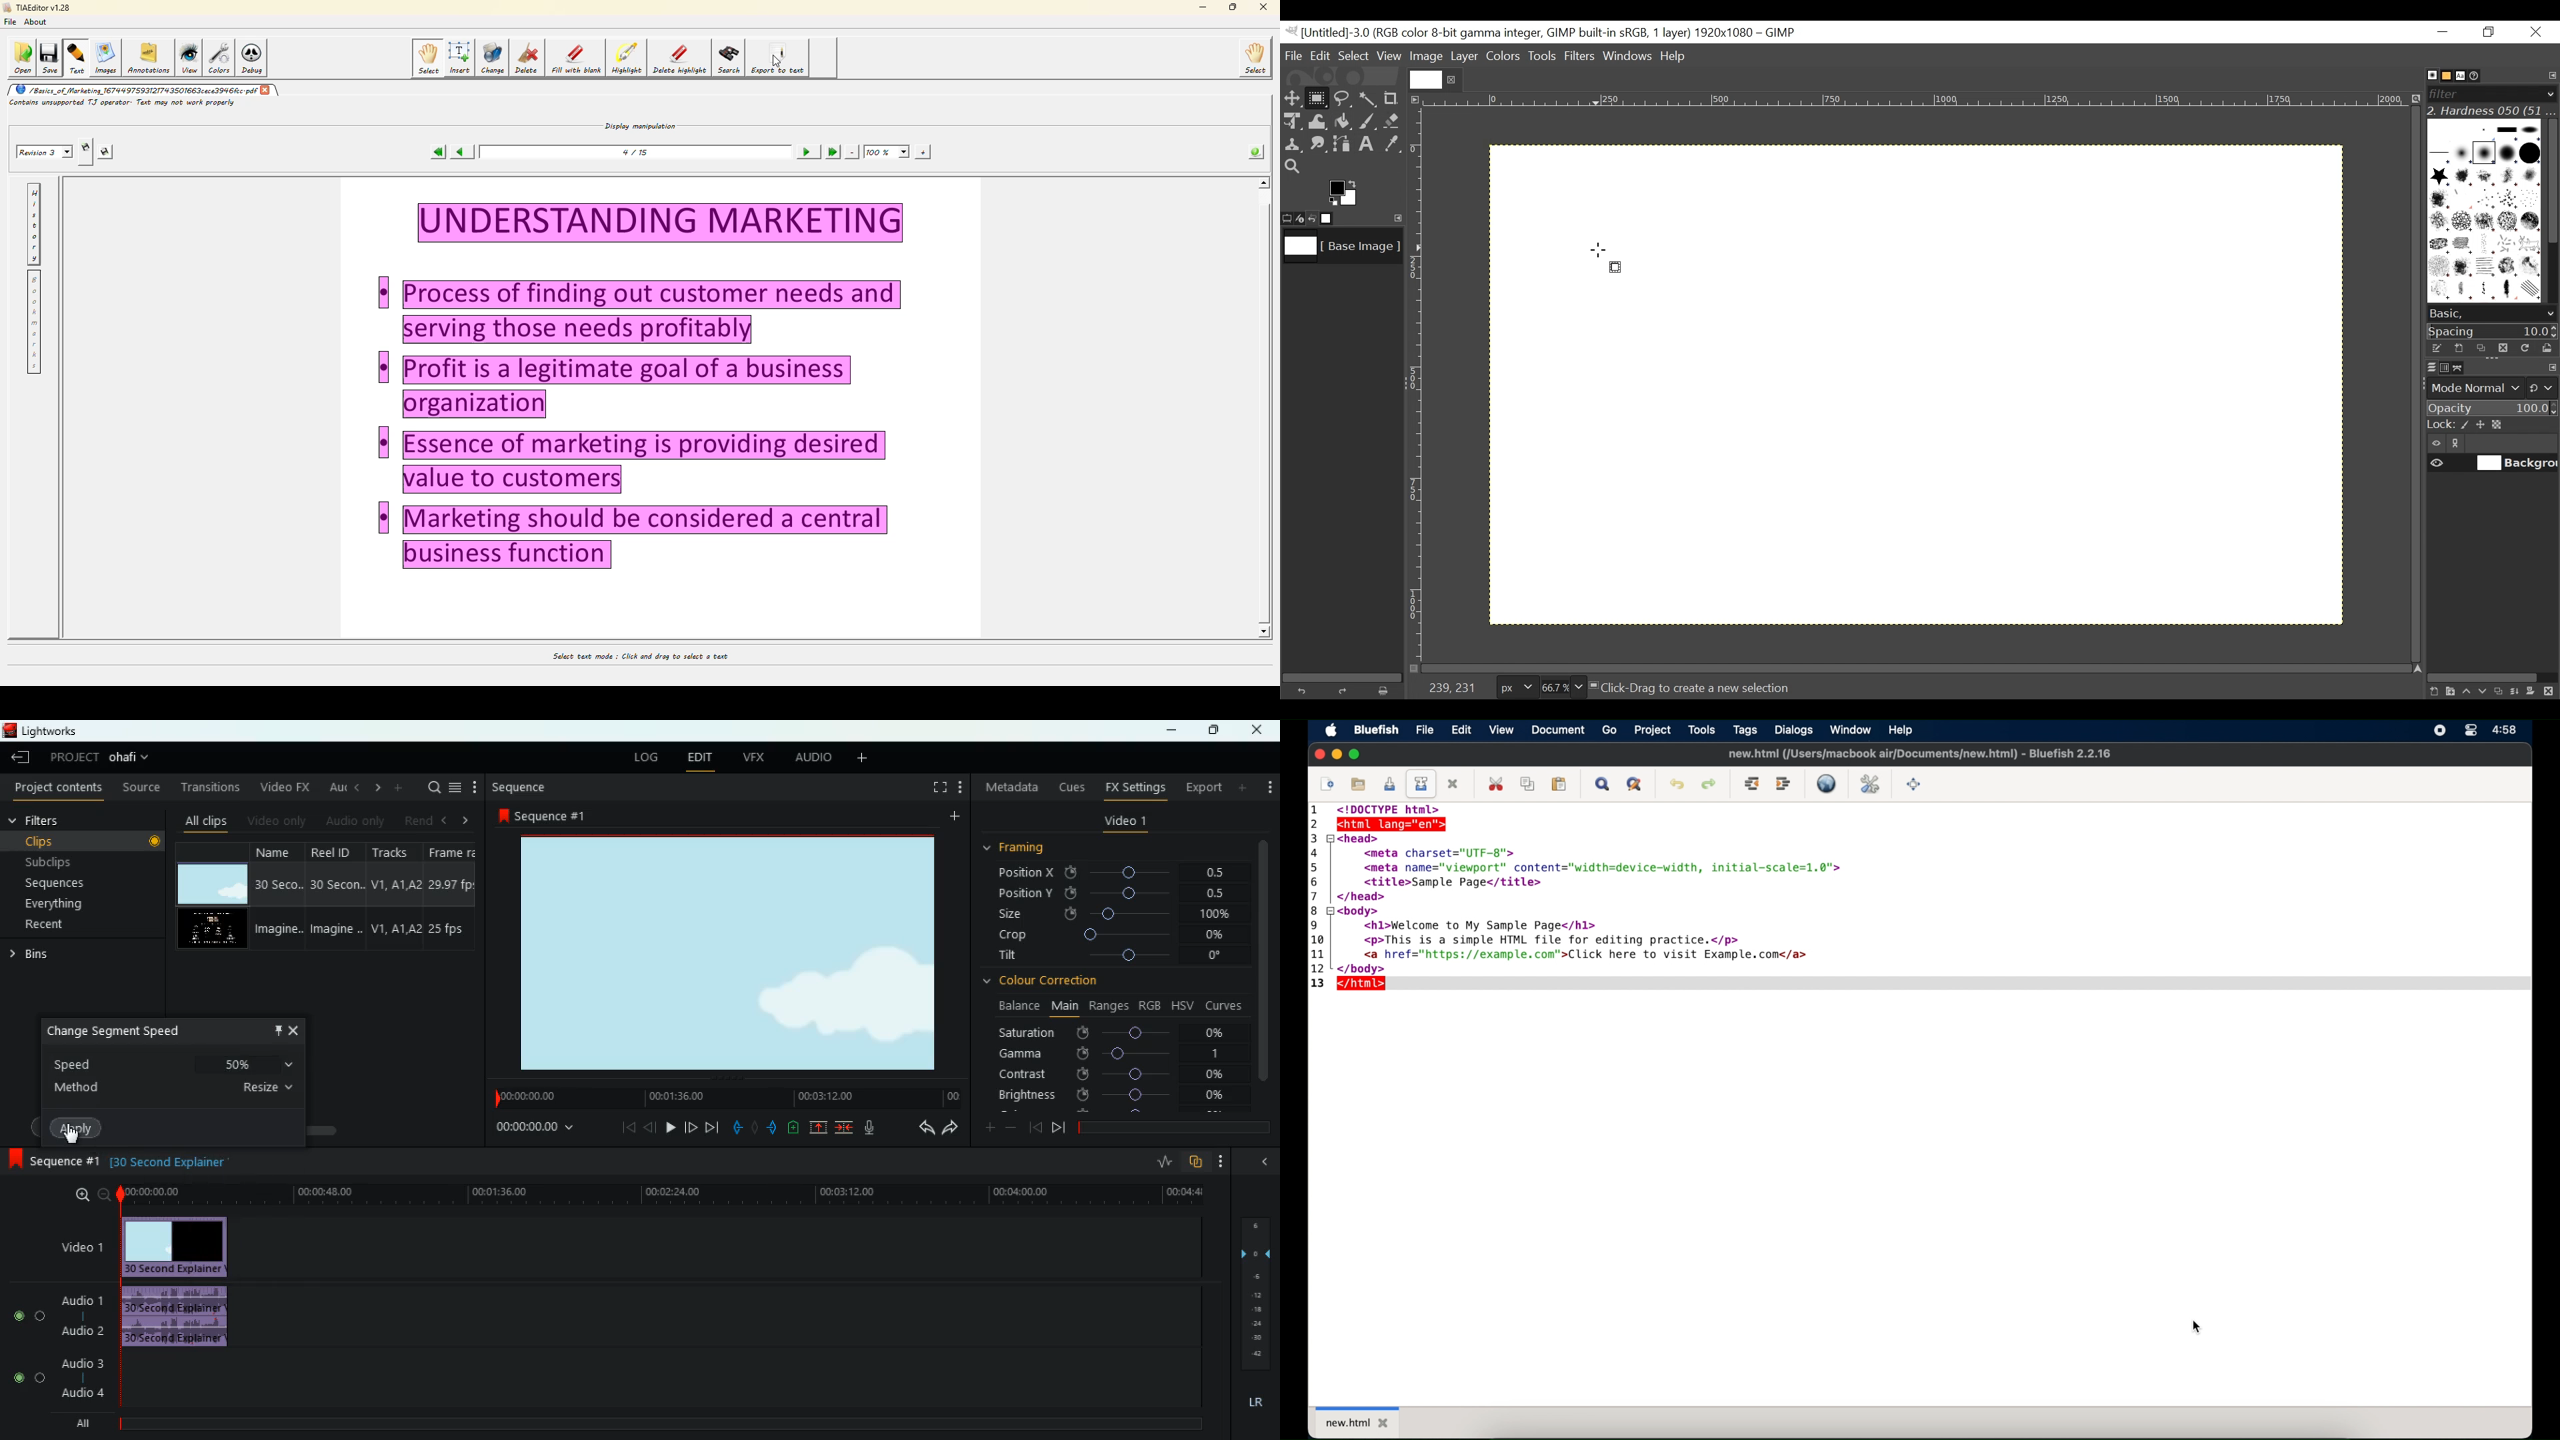 This screenshot has height=1456, width=2576. What do you see at coordinates (187, 59) in the screenshot?
I see `view` at bounding box center [187, 59].